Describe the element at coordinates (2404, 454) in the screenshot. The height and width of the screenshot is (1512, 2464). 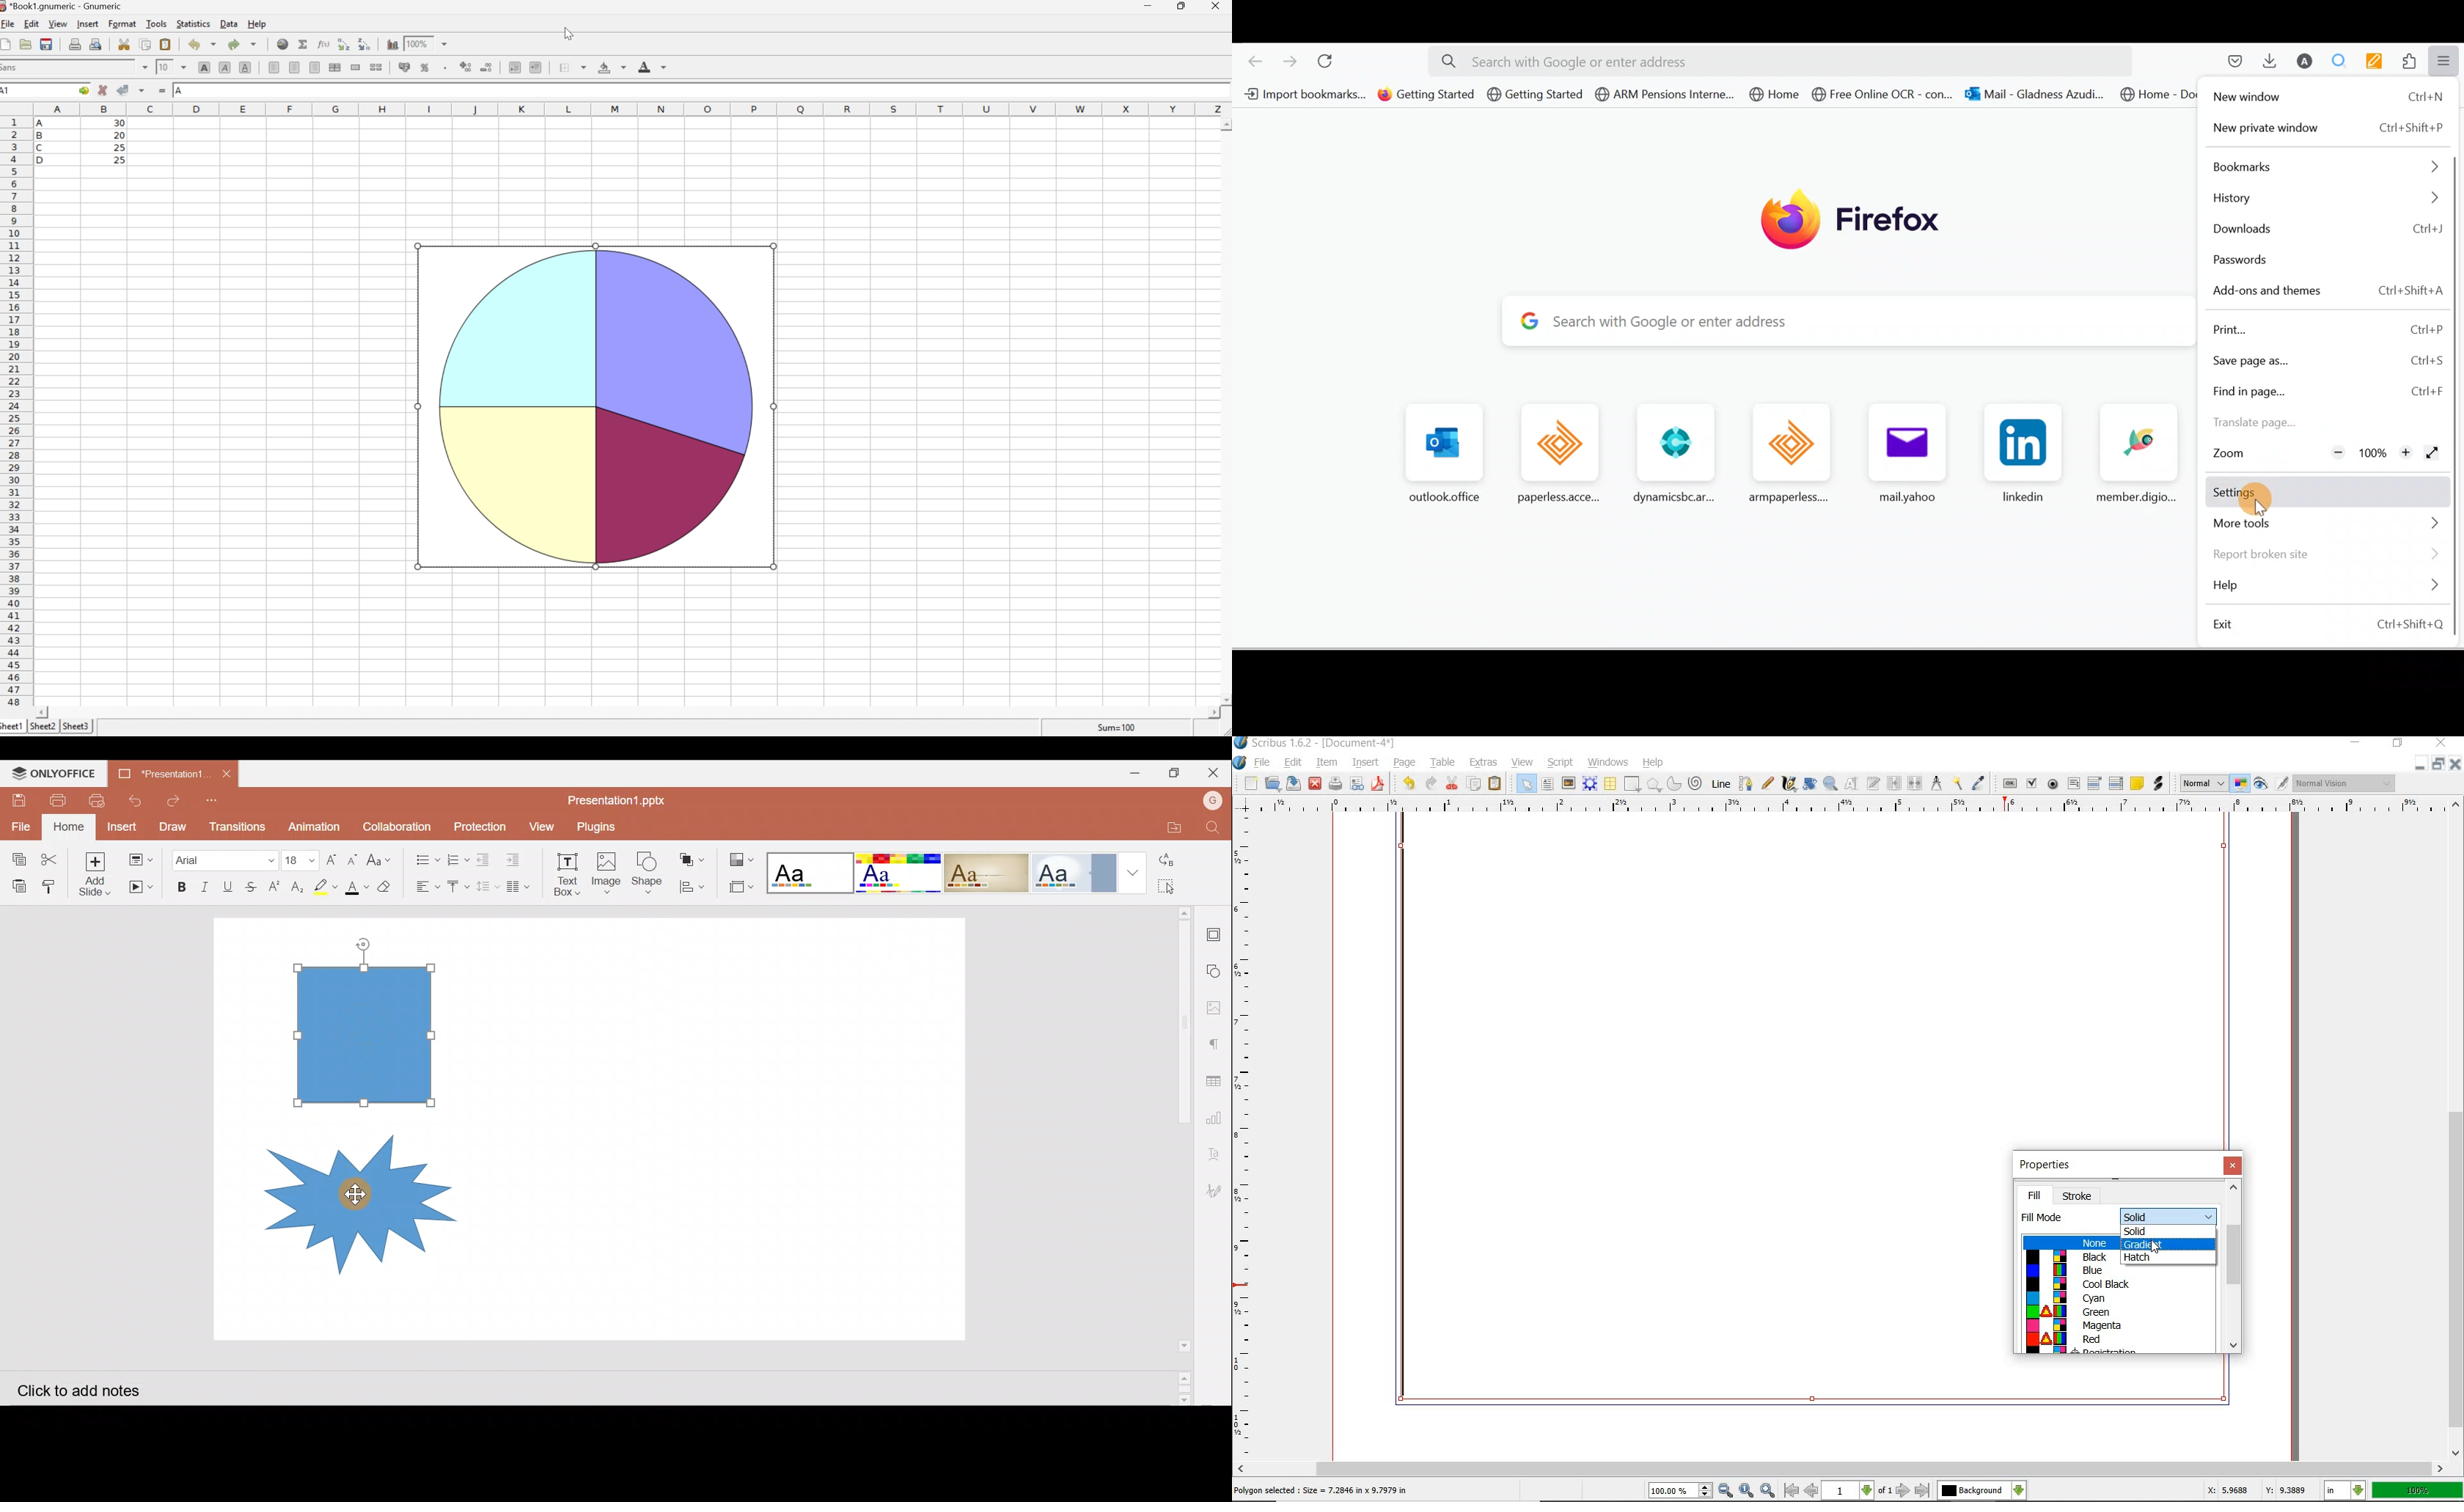
I see `Zoom in` at that location.